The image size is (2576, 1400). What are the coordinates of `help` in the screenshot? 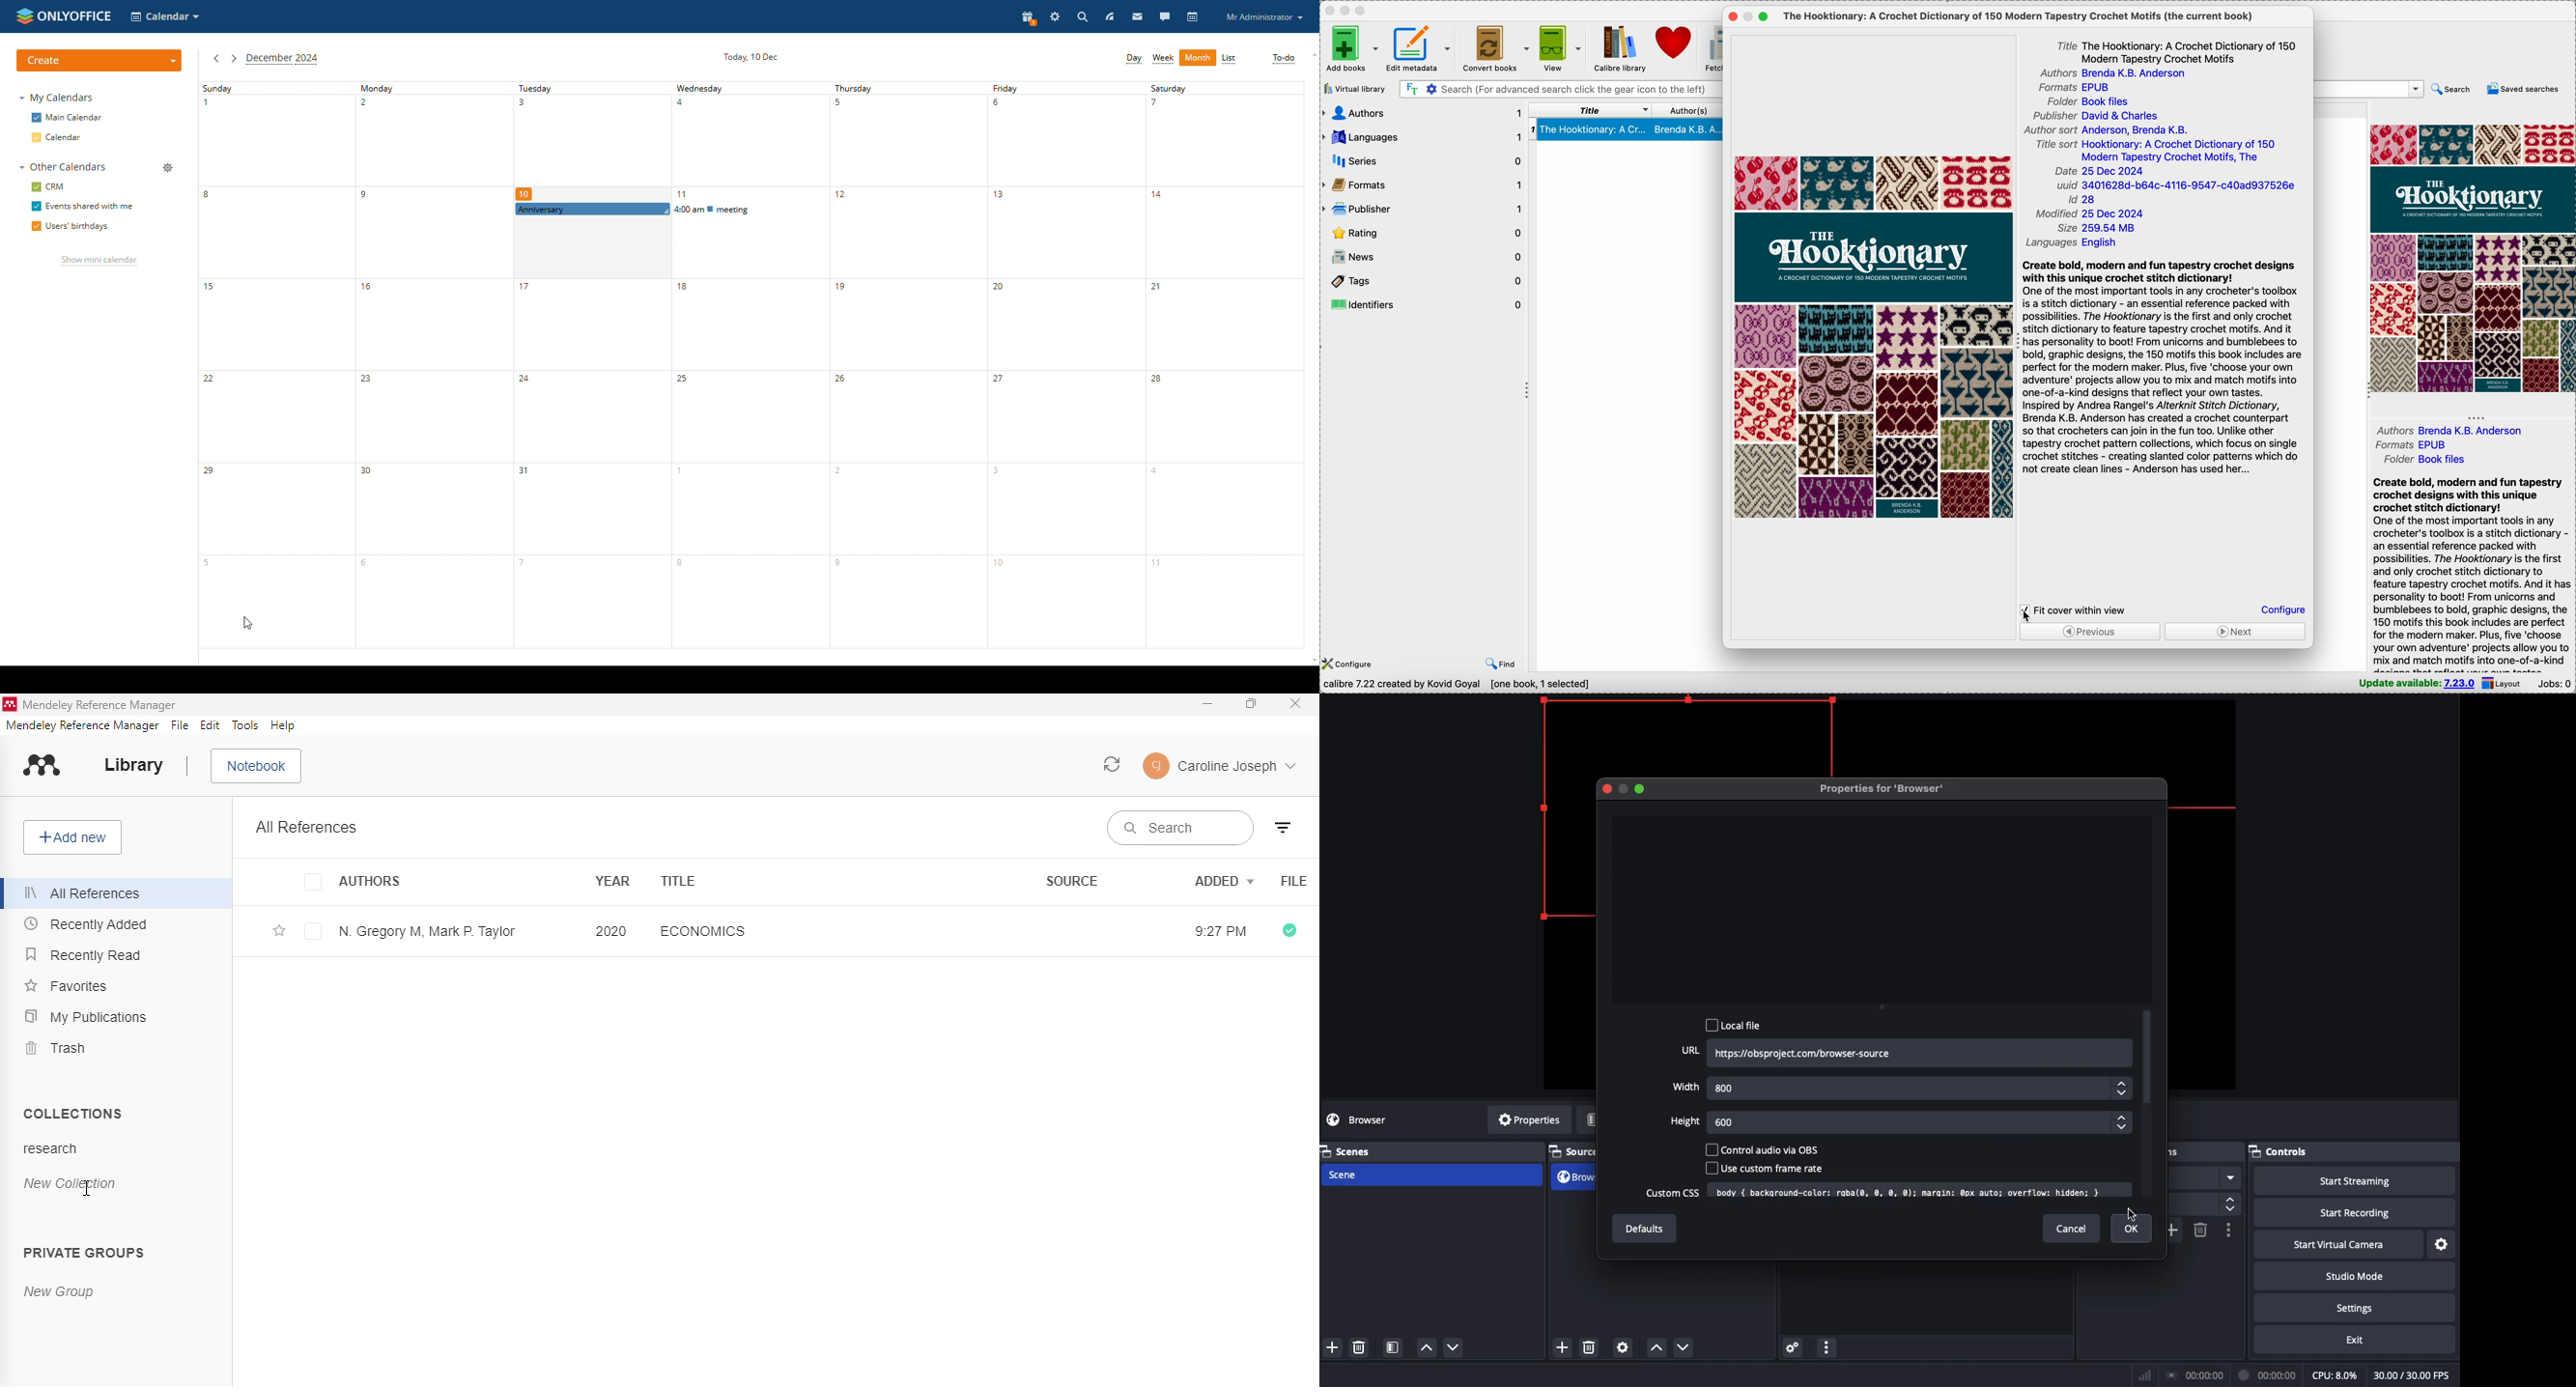 It's located at (283, 725).